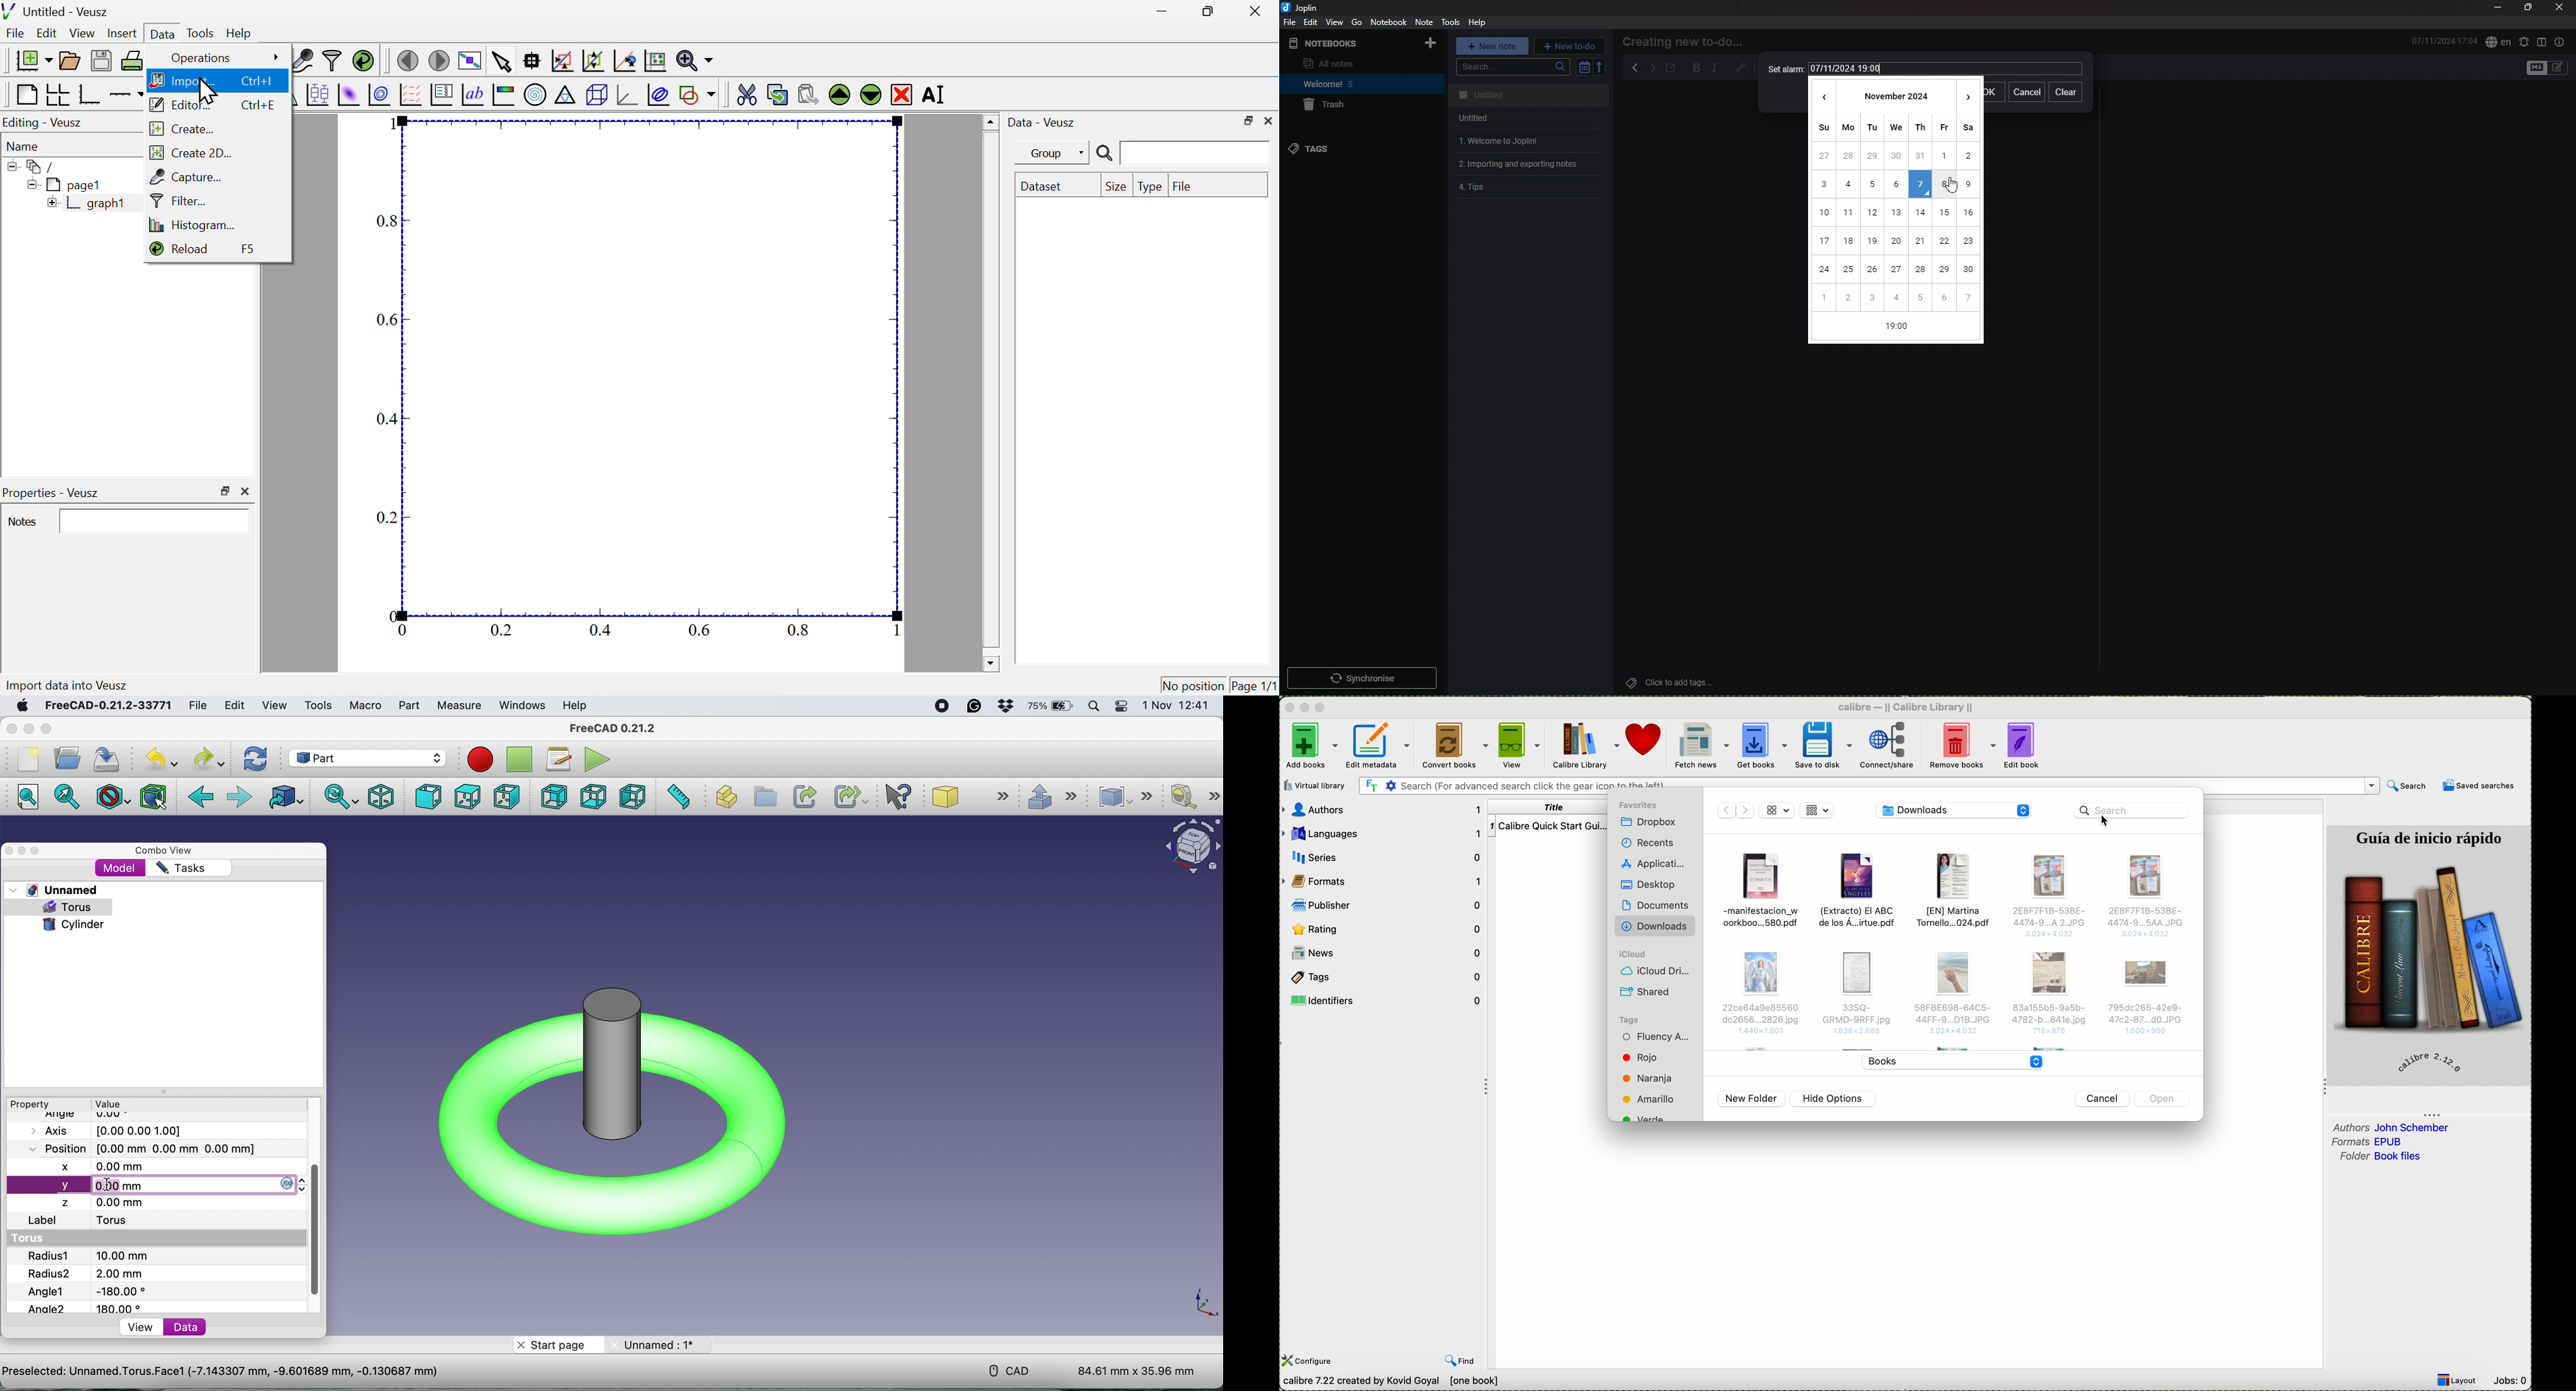  I want to click on unnamed, so click(664, 1345).